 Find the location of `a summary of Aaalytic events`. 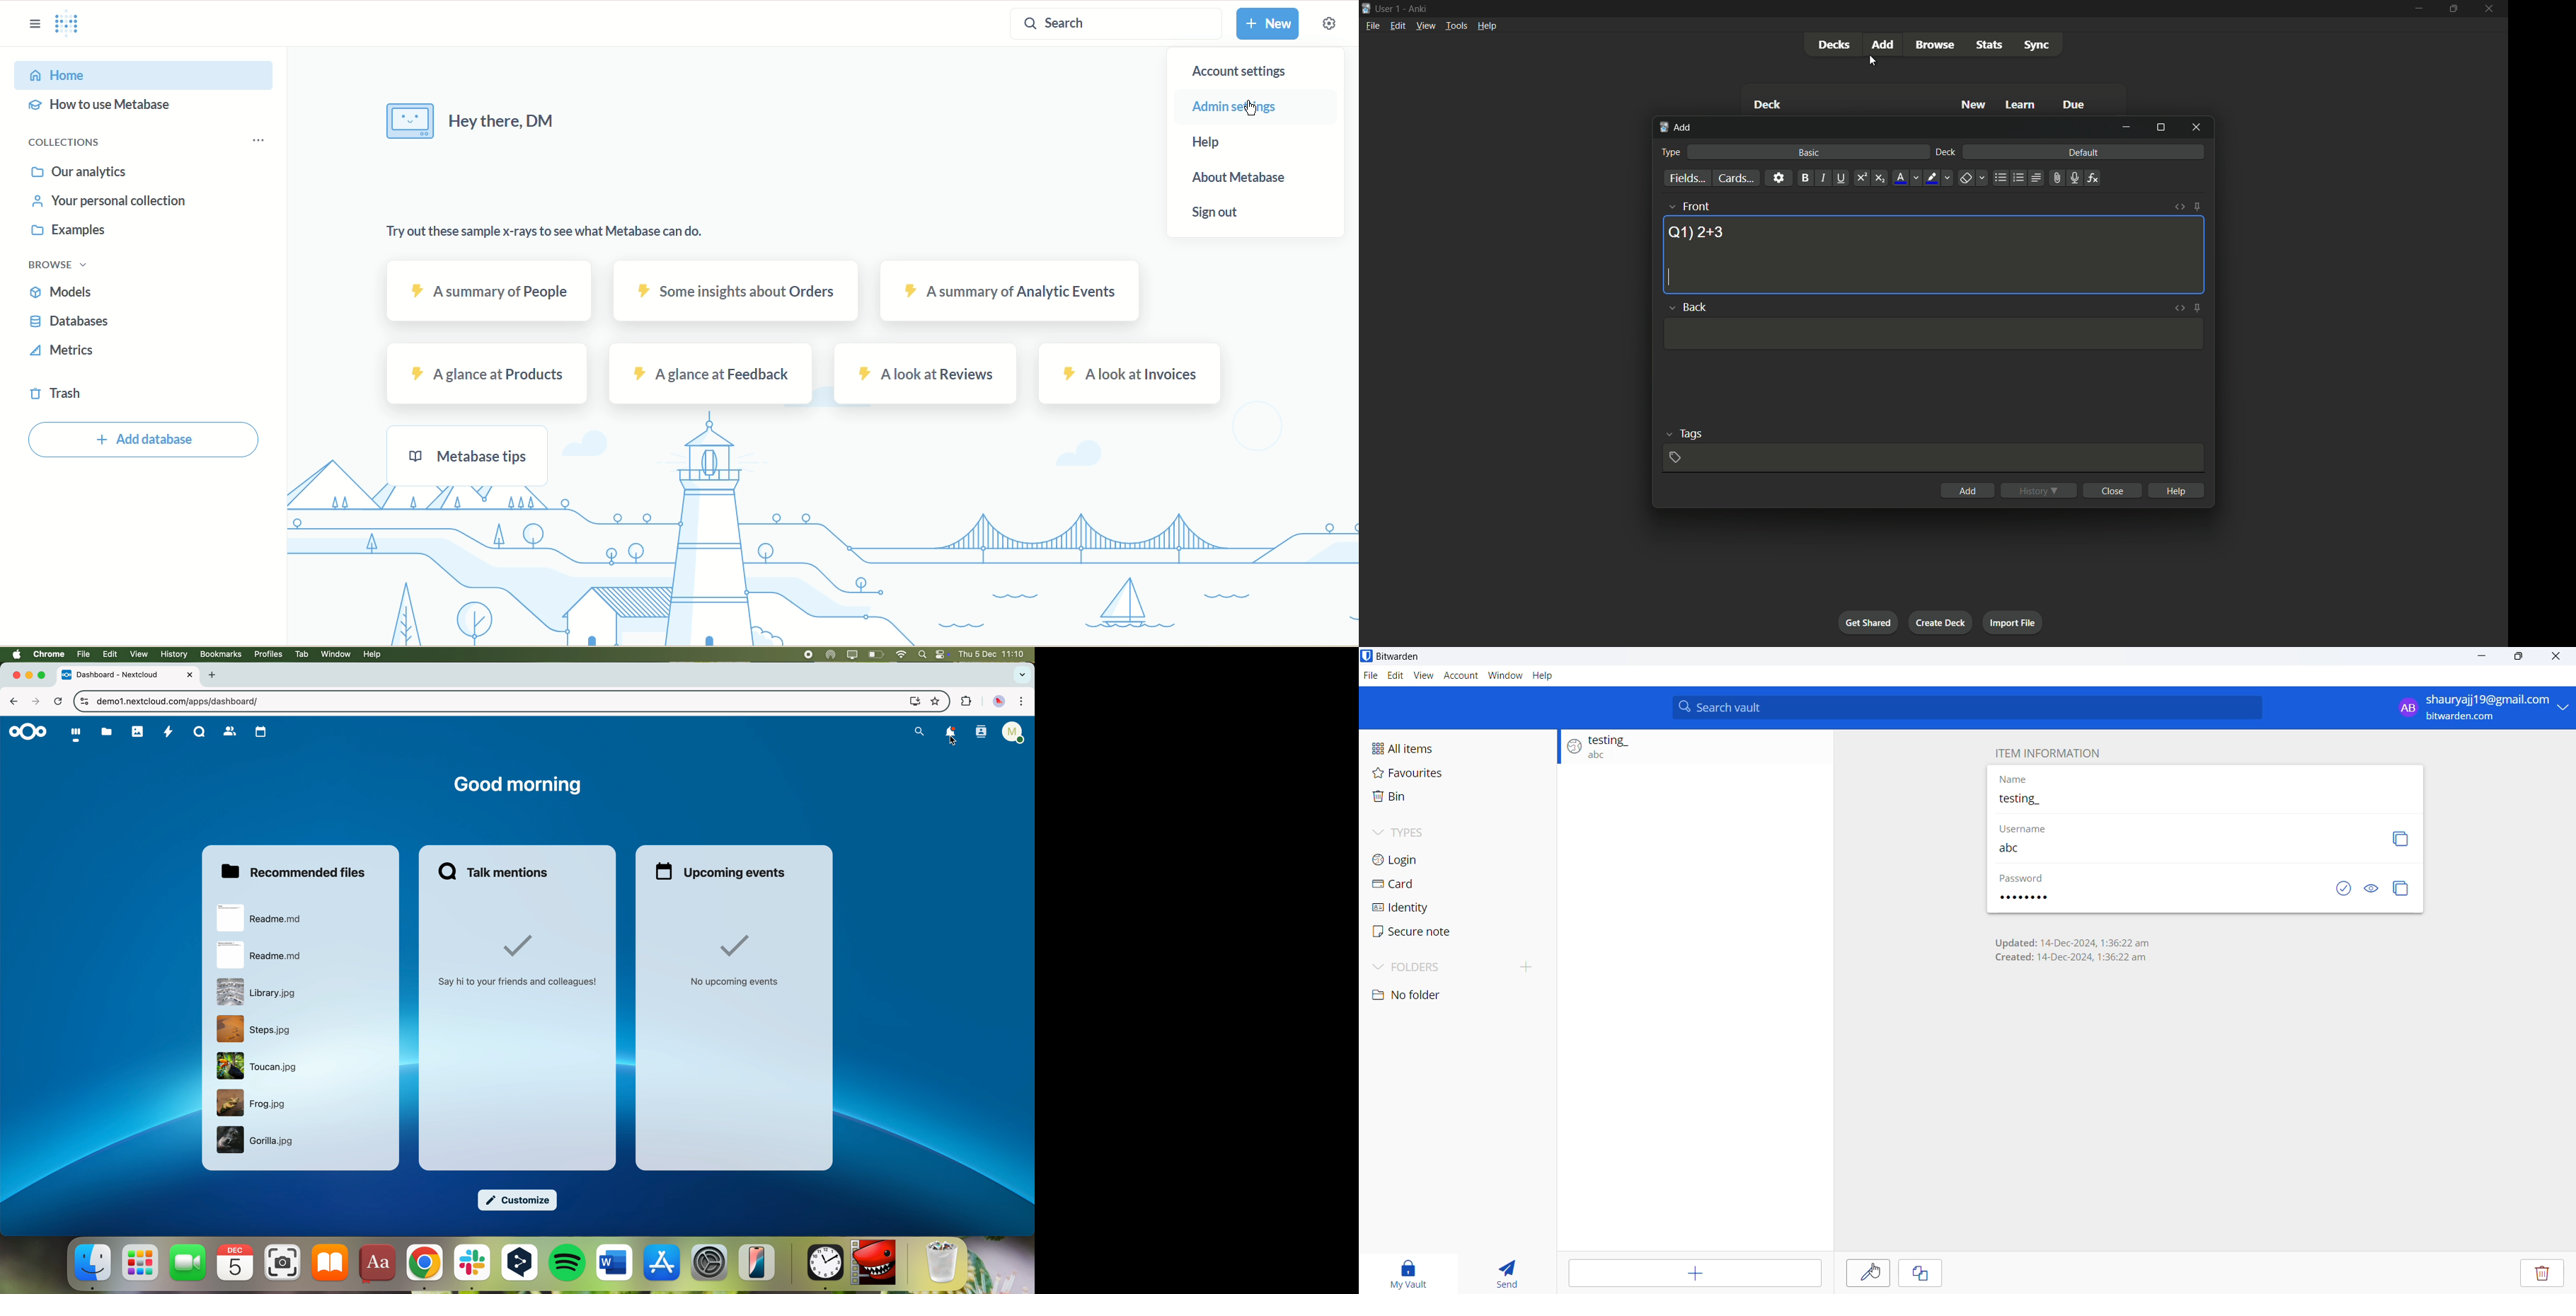

a summary of Aaalytic events is located at coordinates (1007, 292).